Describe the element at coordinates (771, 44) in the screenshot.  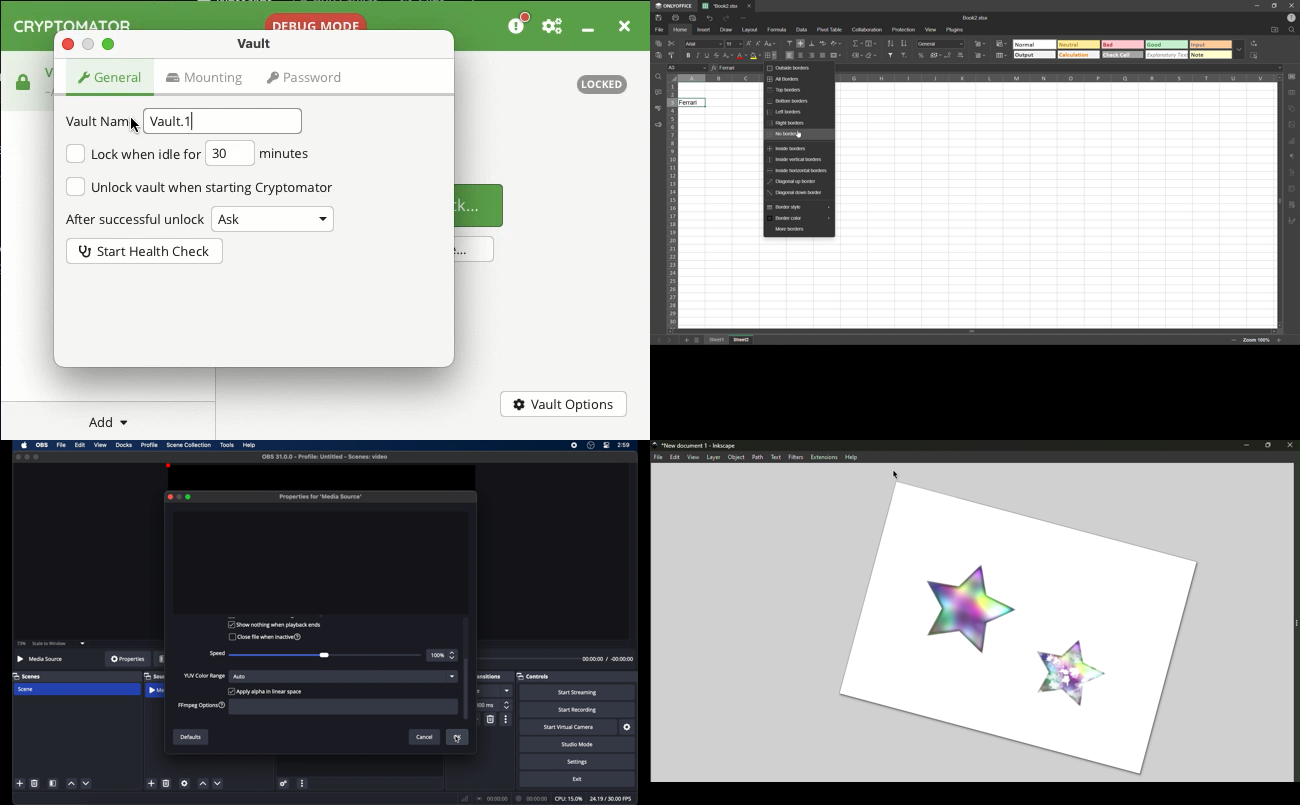
I see `change case` at that location.